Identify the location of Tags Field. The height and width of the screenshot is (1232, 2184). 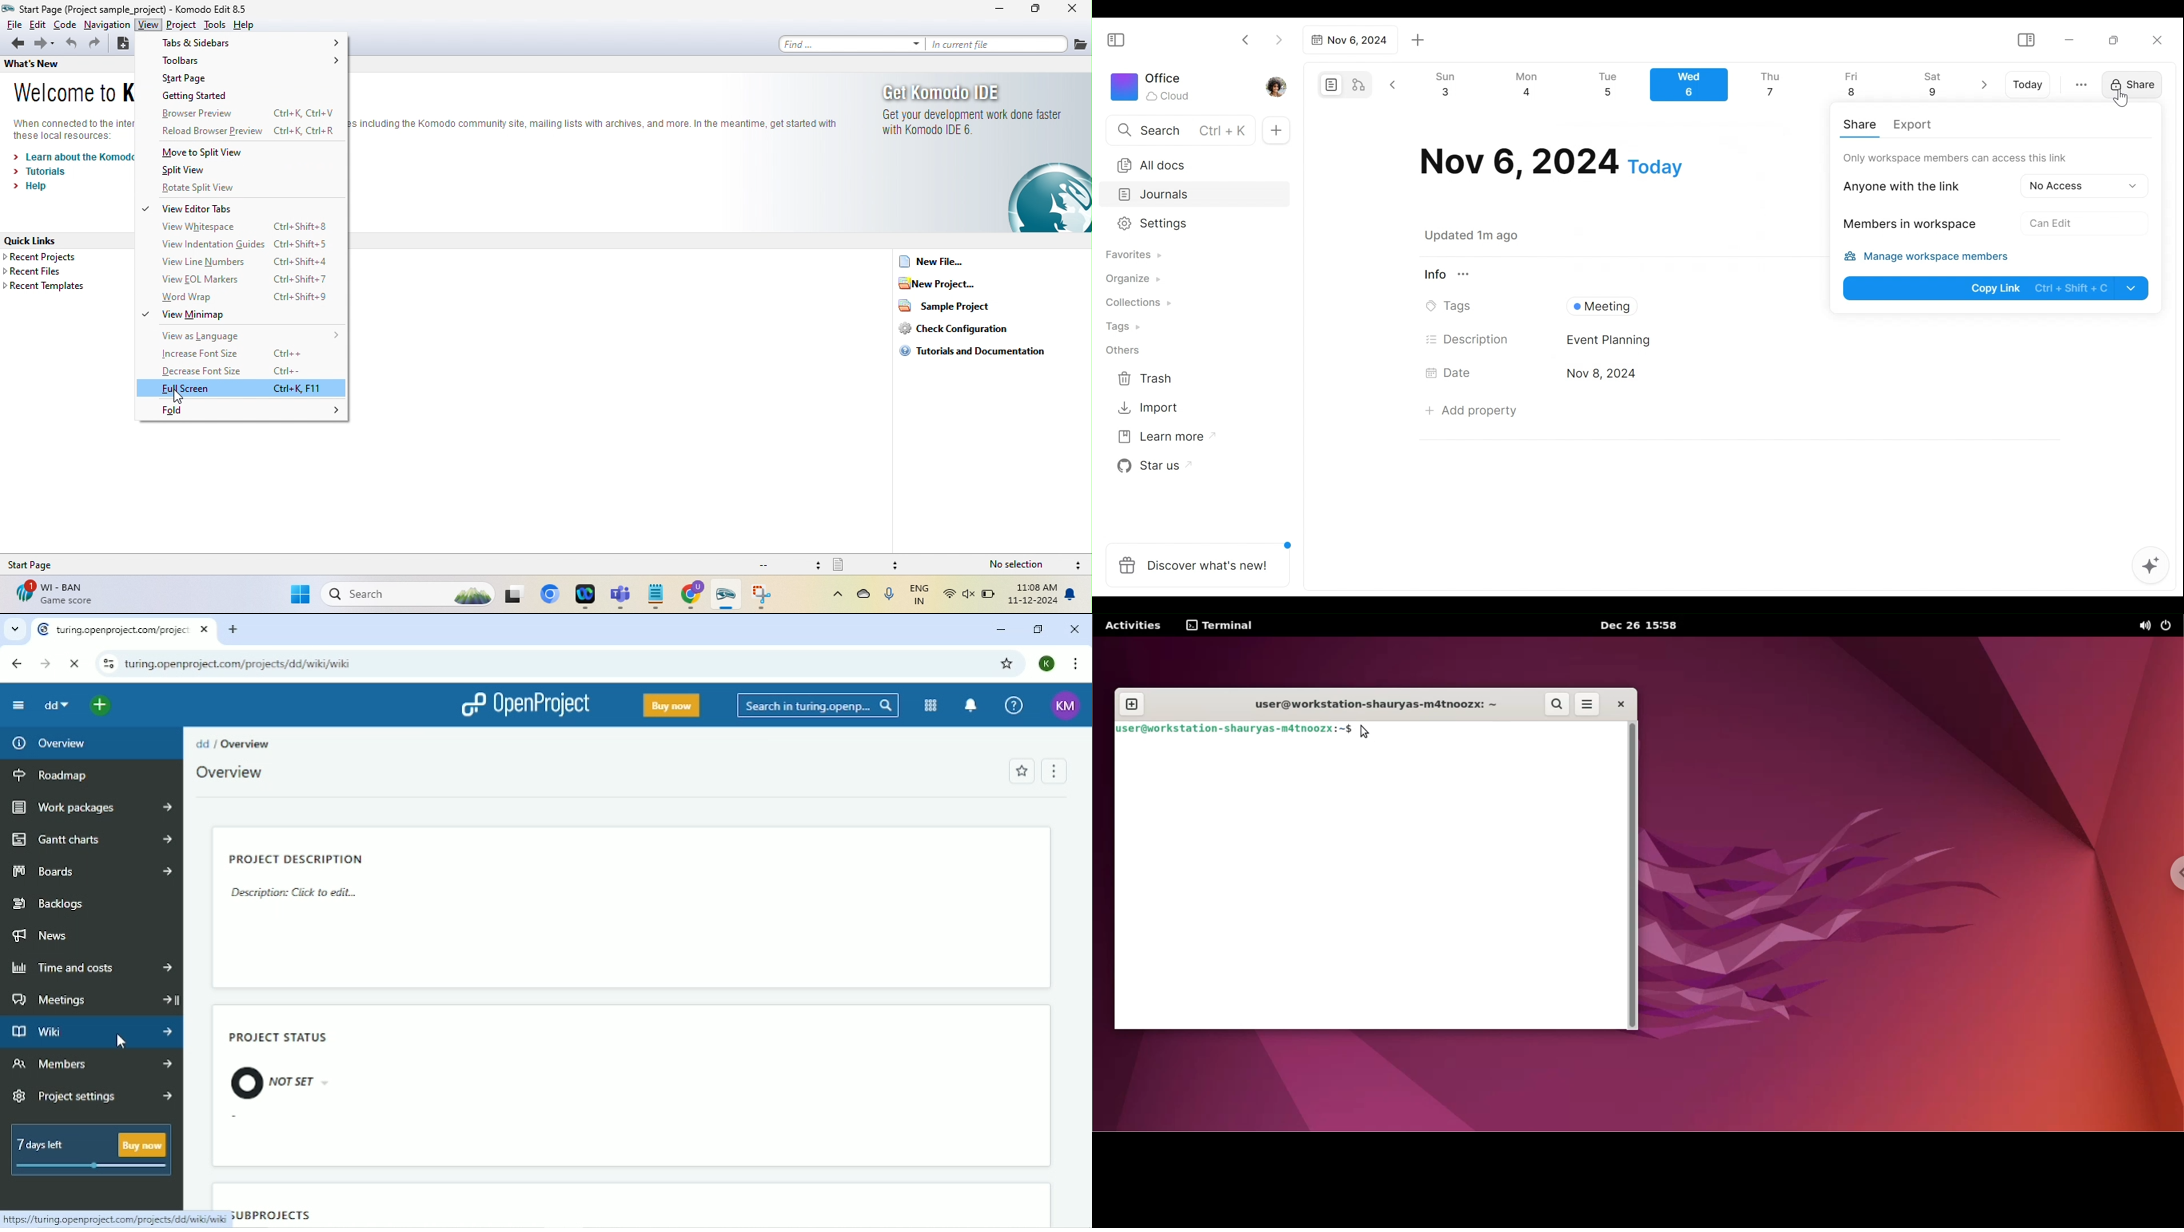
(1688, 304).